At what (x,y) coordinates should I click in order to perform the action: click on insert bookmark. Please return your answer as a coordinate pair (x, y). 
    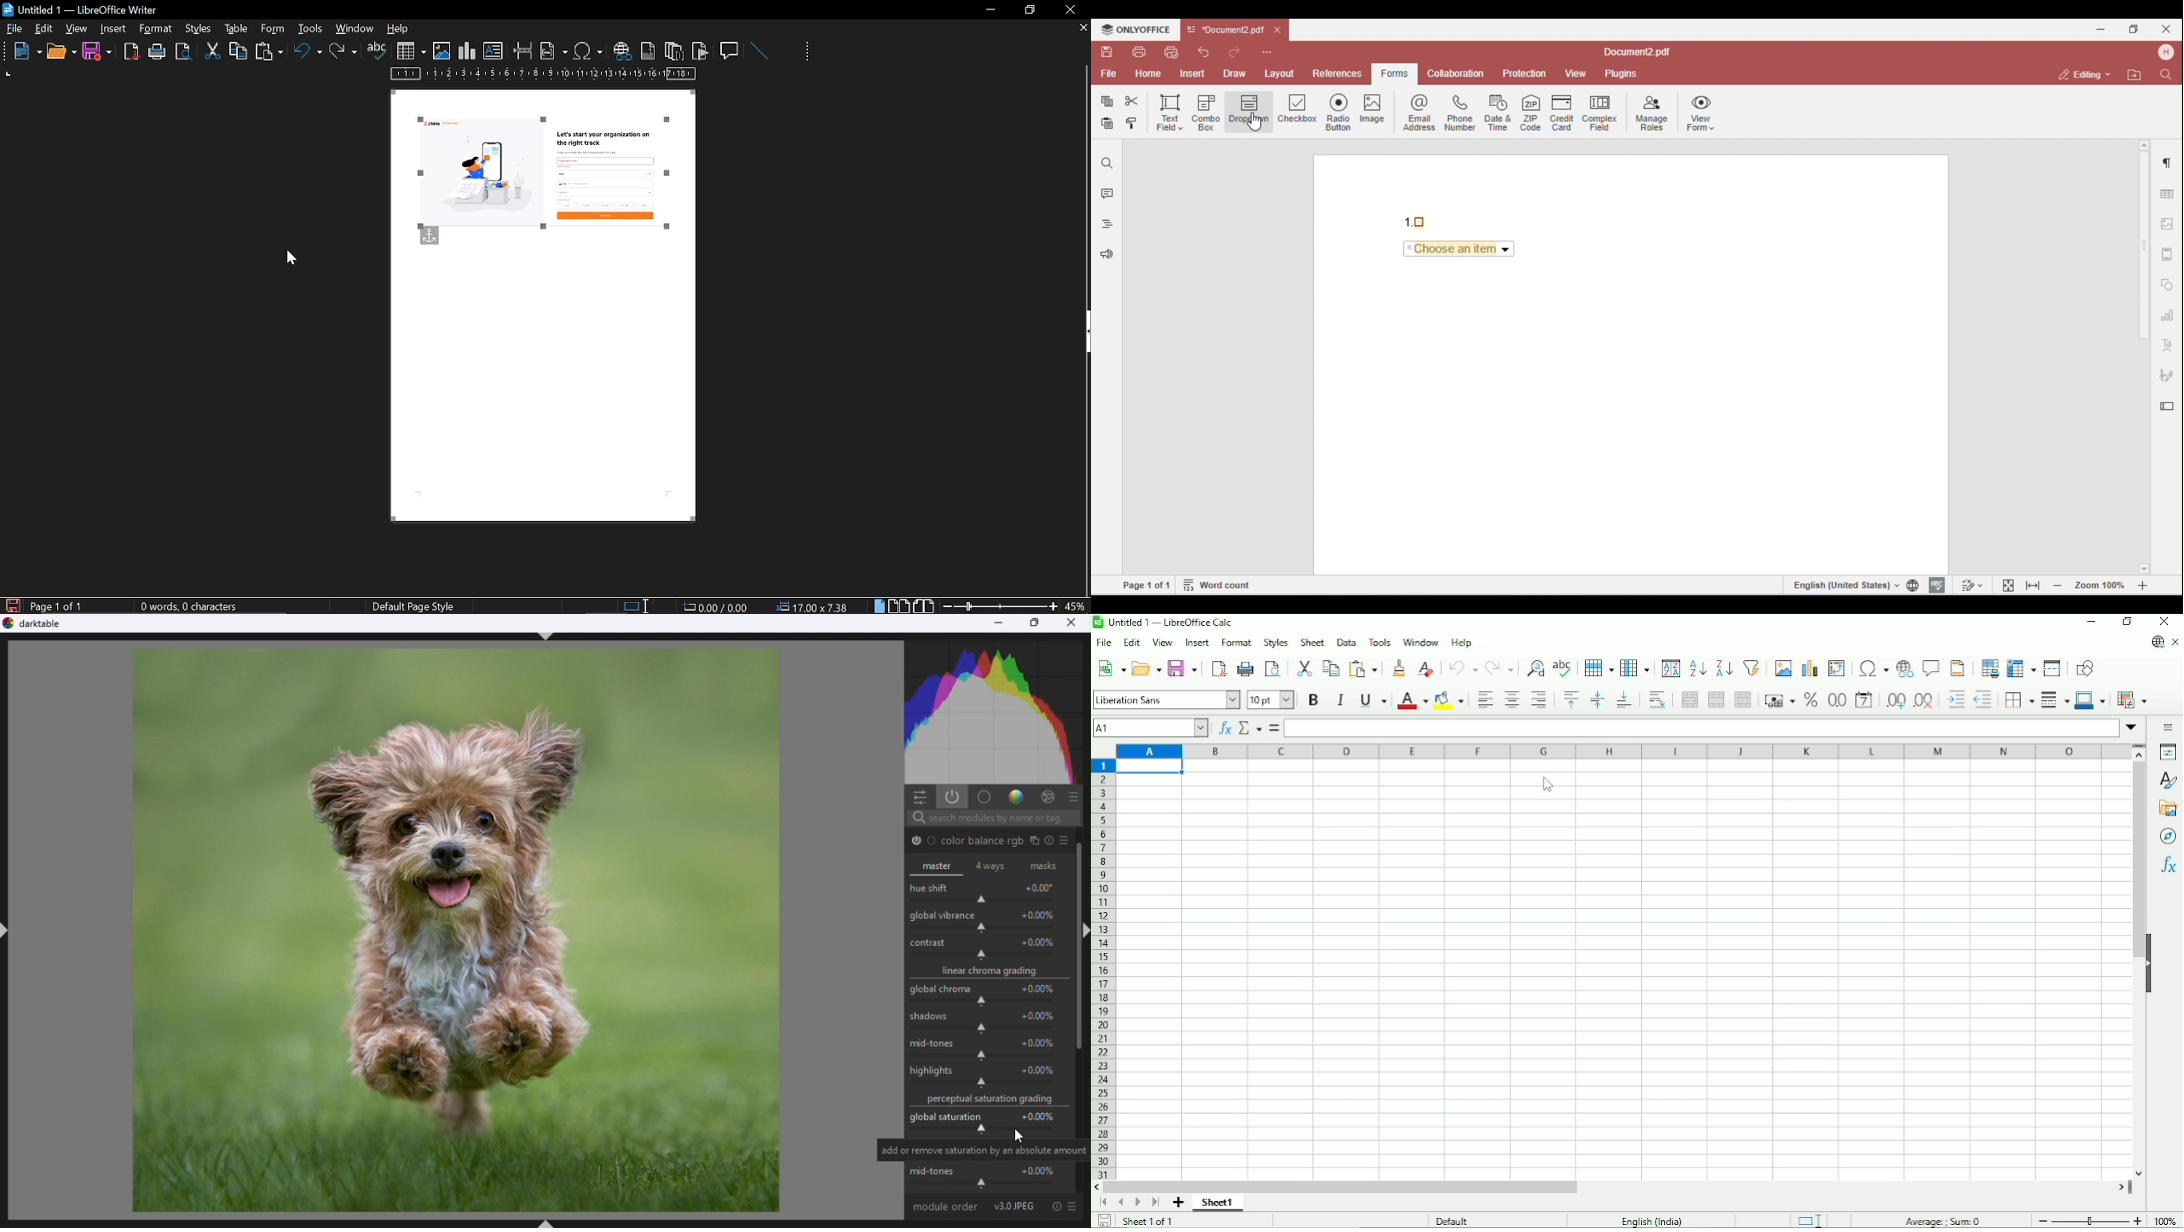
    Looking at the image, I should click on (701, 51).